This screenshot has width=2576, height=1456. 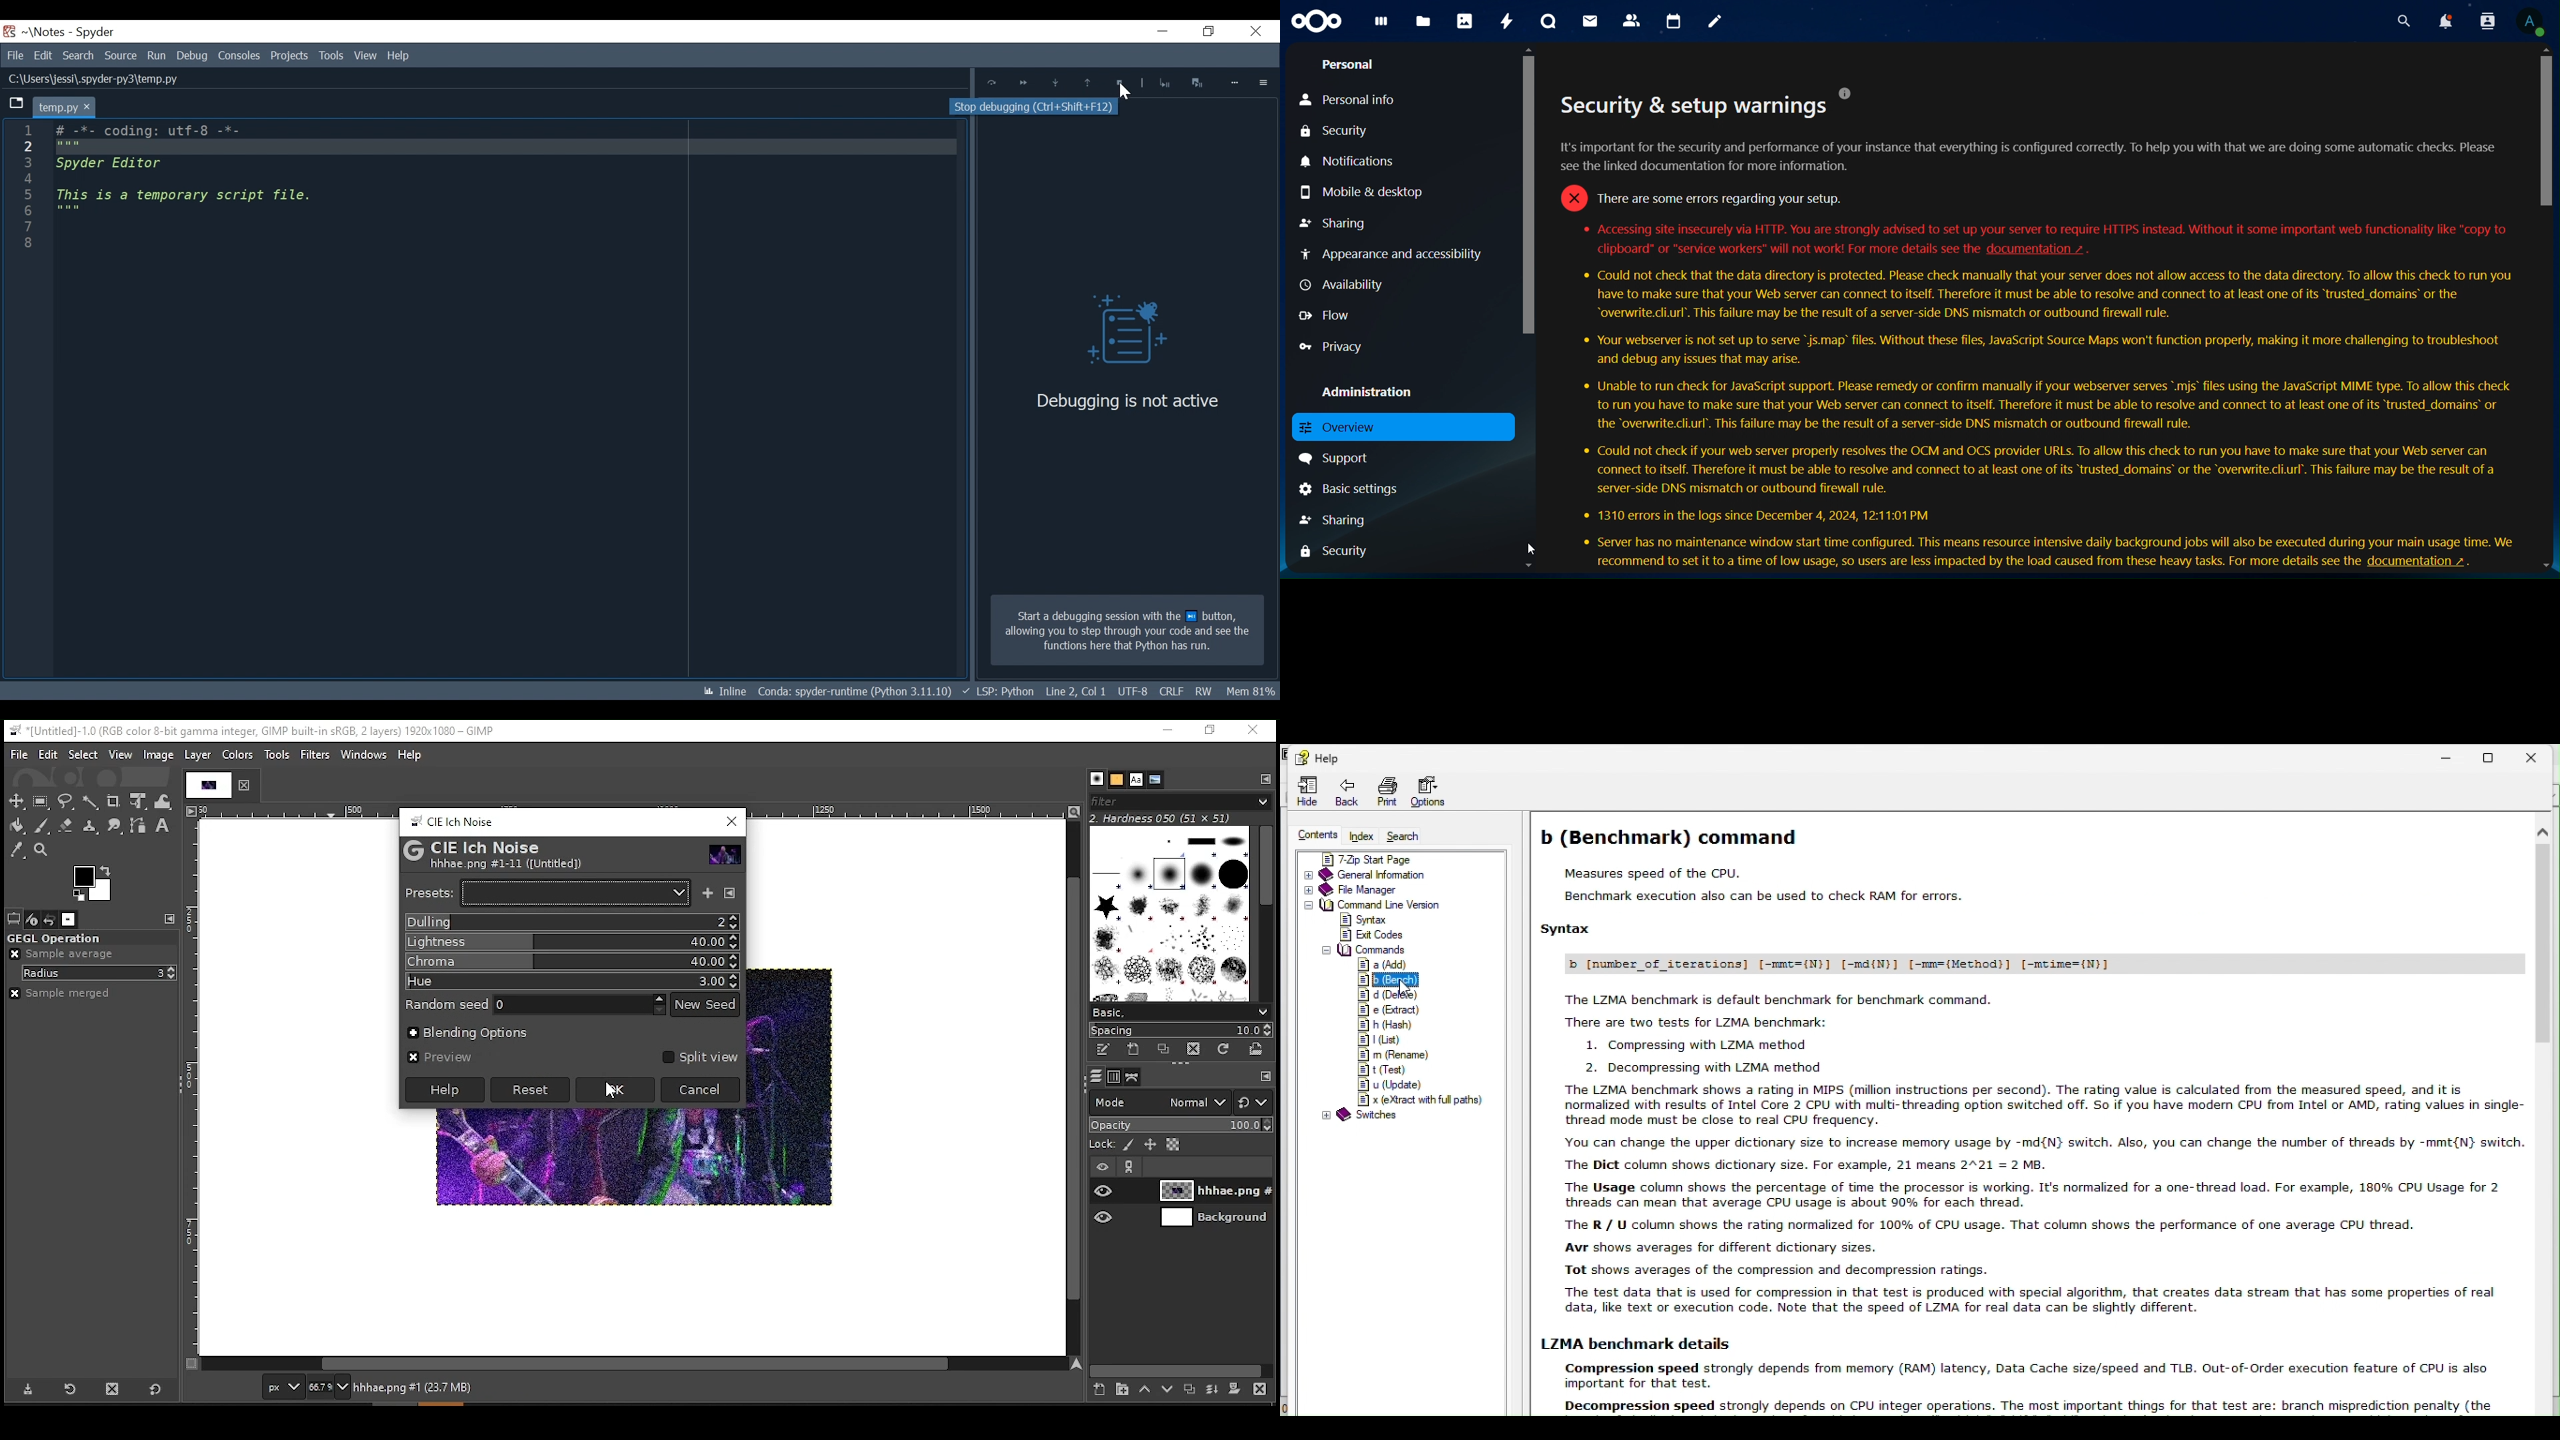 I want to click on tools, so click(x=277, y=757).